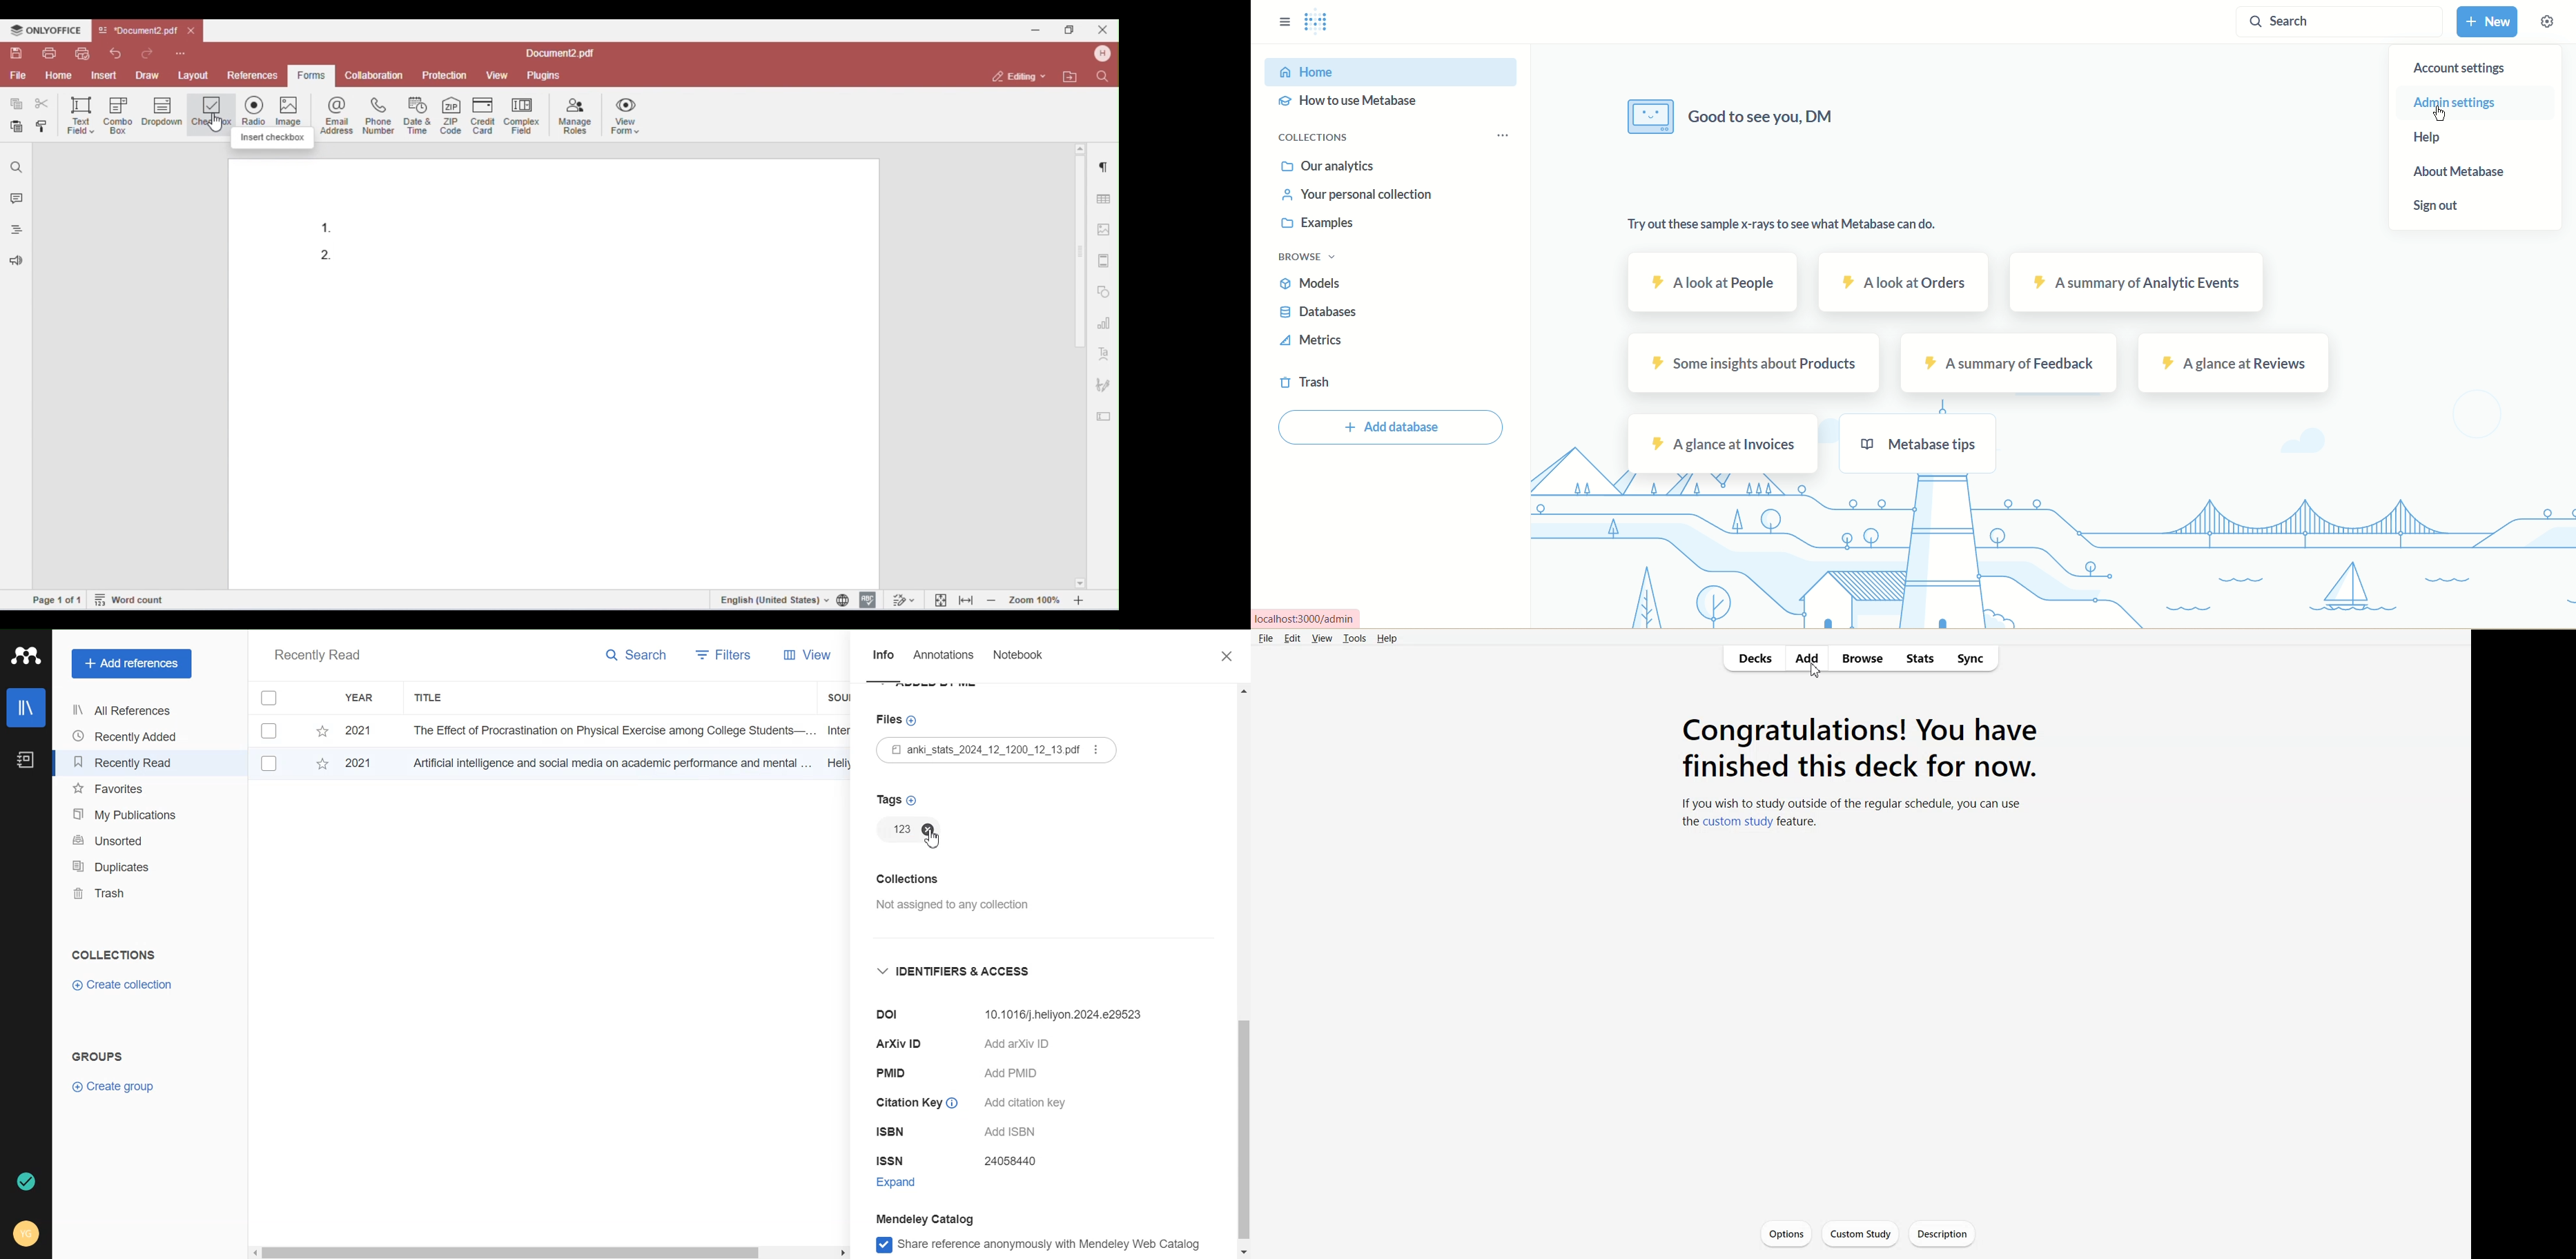 This screenshot has width=2576, height=1260. Describe the element at coordinates (963, 1161) in the screenshot. I see `ISSN 14623730` at that location.